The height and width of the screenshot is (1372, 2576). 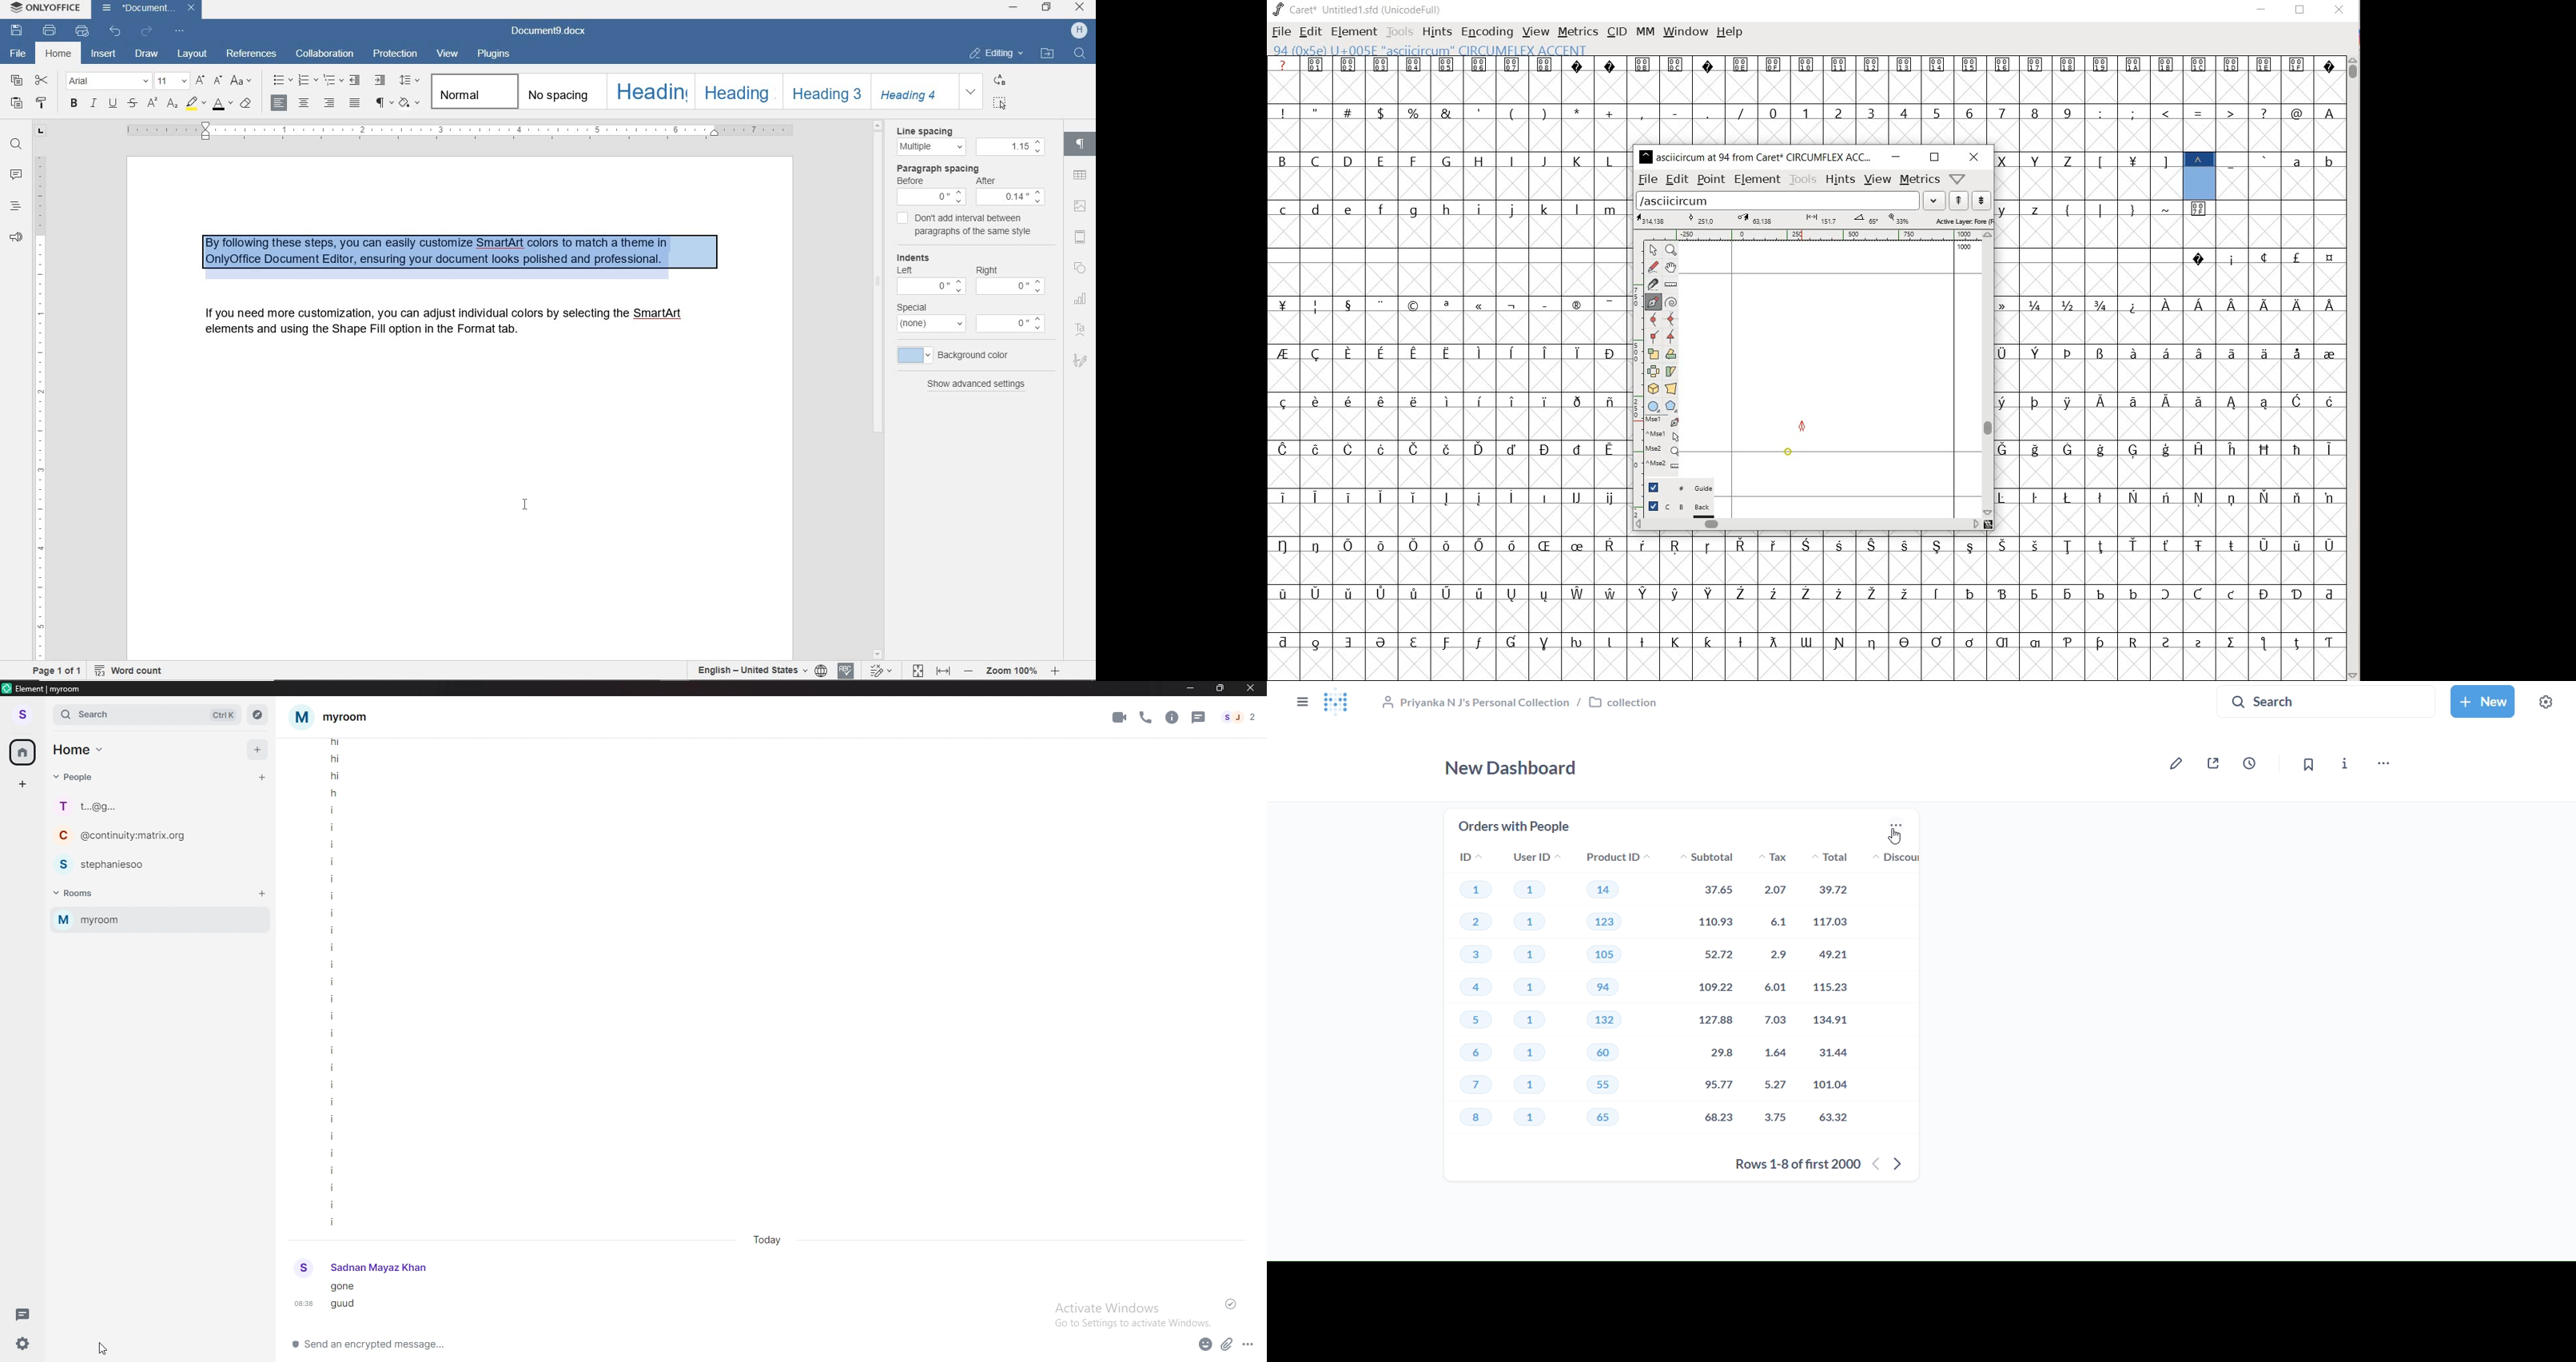 What do you see at coordinates (474, 91) in the screenshot?
I see `normal` at bounding box center [474, 91].